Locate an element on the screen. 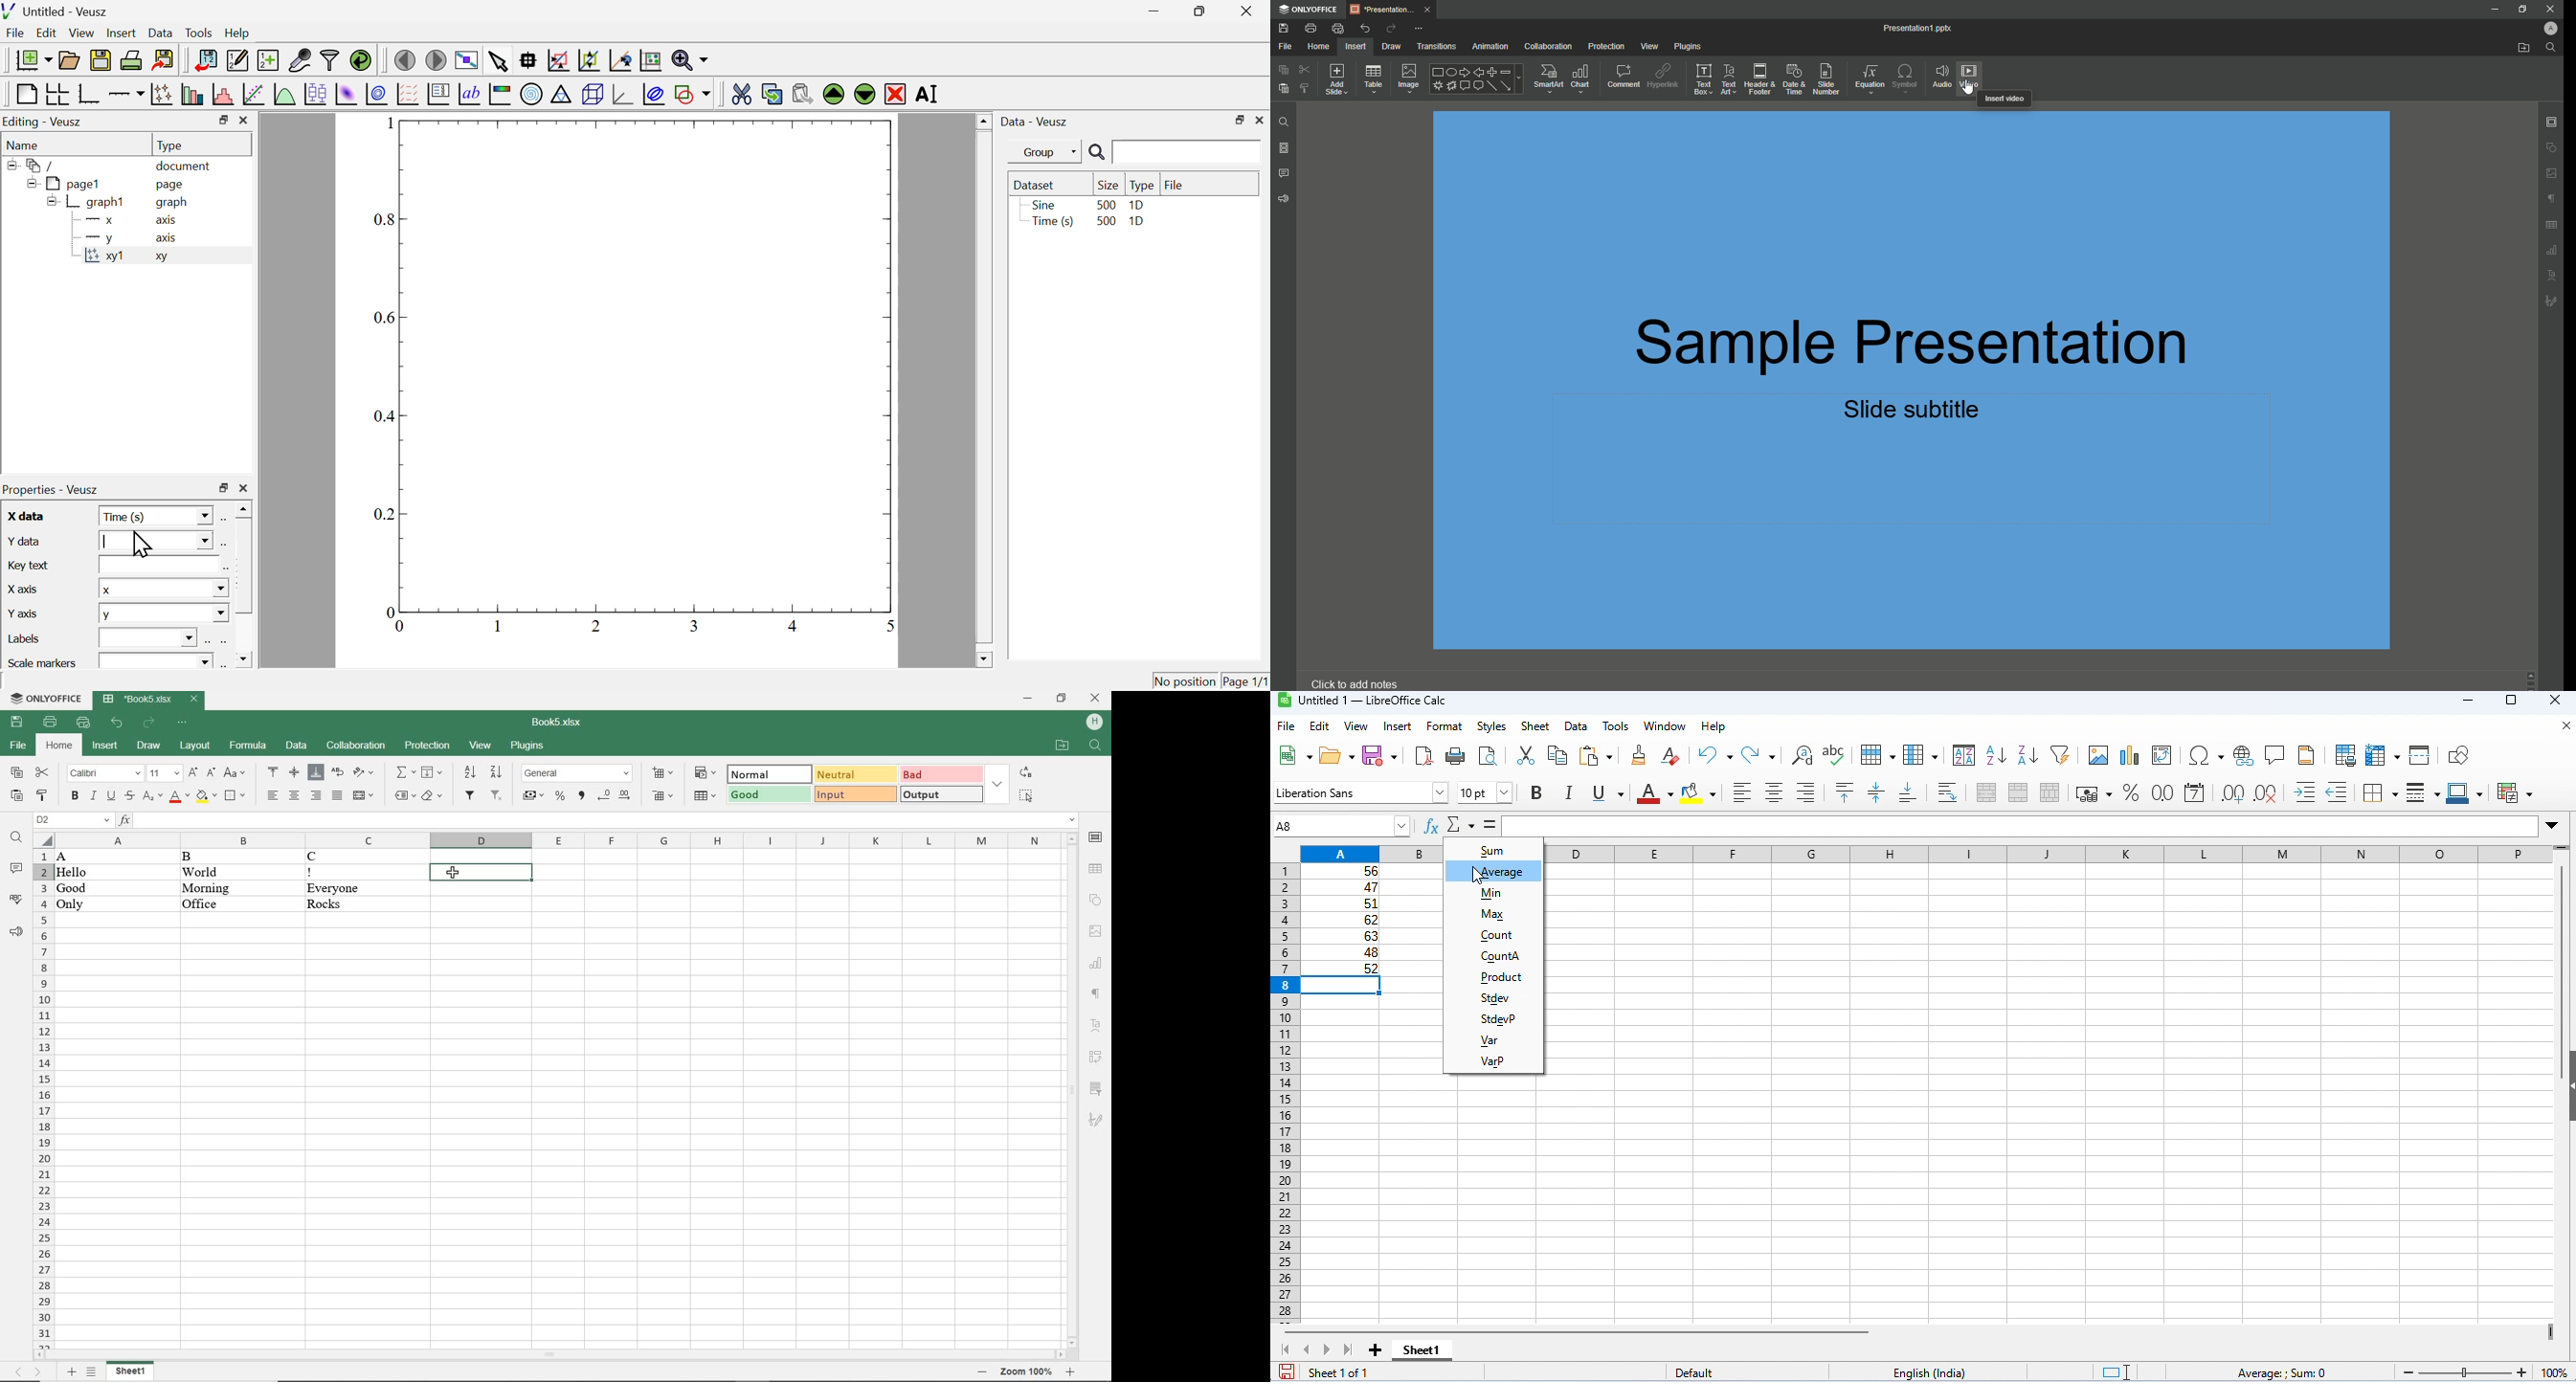 The image size is (2576, 1400). y is located at coordinates (97, 239).